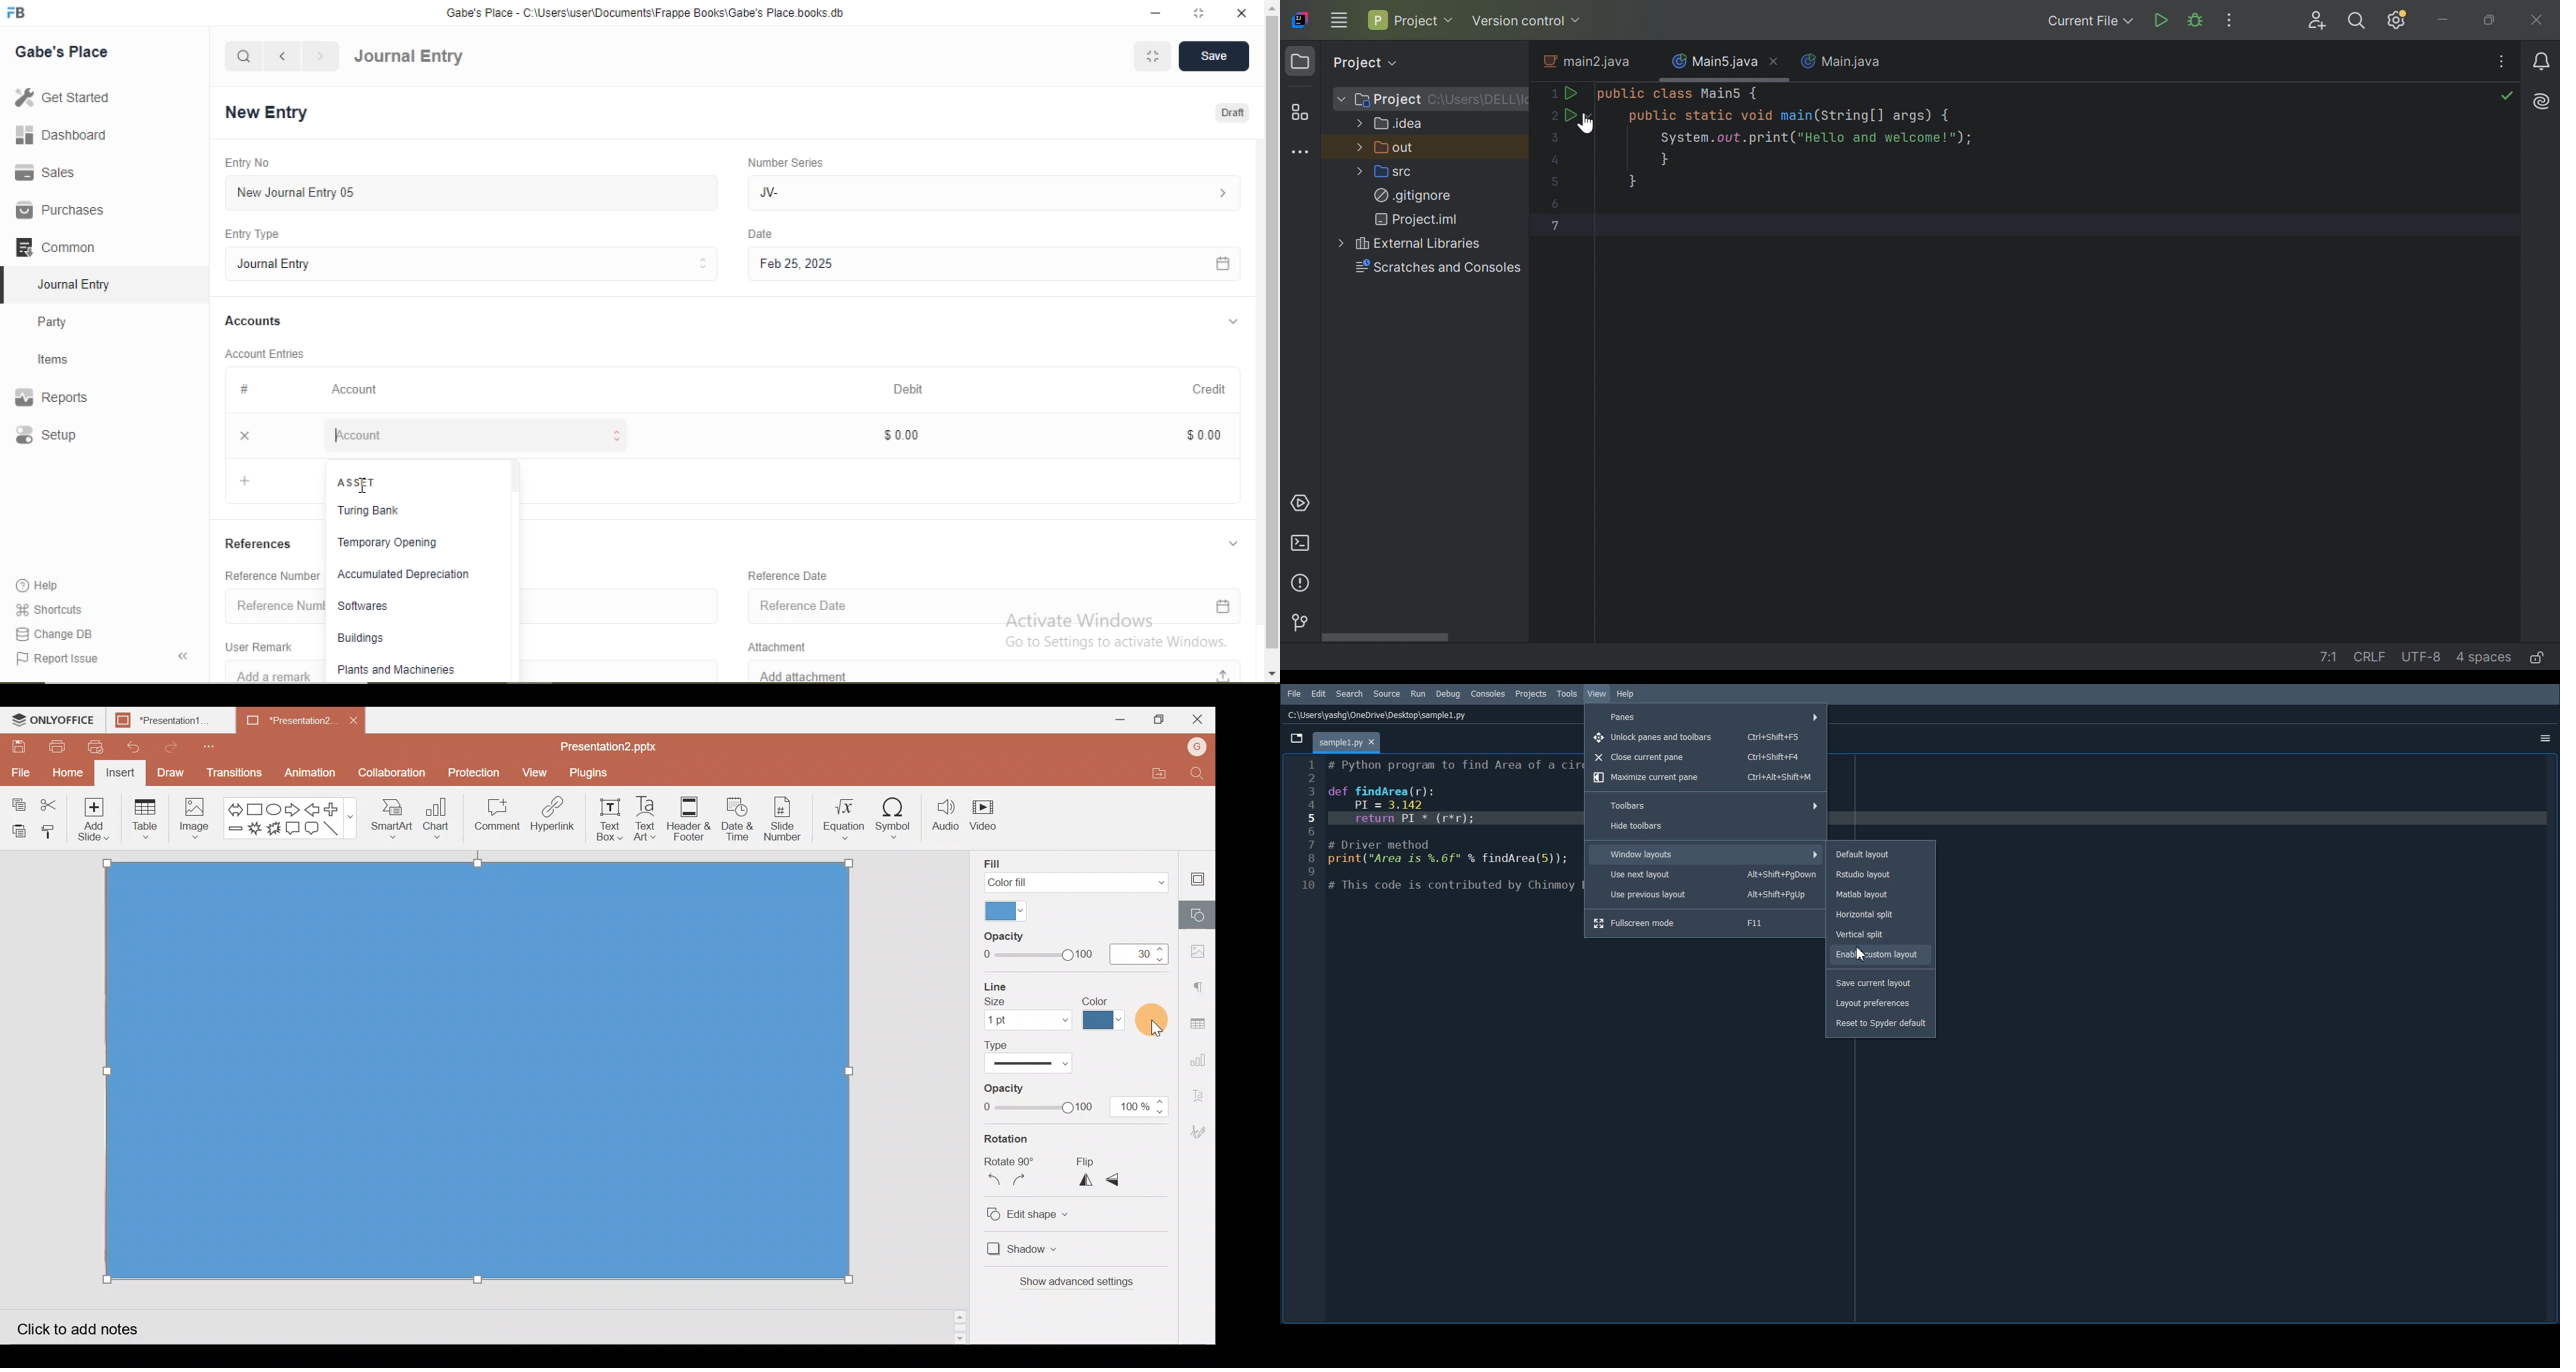 The height and width of the screenshot is (1372, 2576). What do you see at coordinates (8, 284) in the screenshot?
I see `selected` at bounding box center [8, 284].